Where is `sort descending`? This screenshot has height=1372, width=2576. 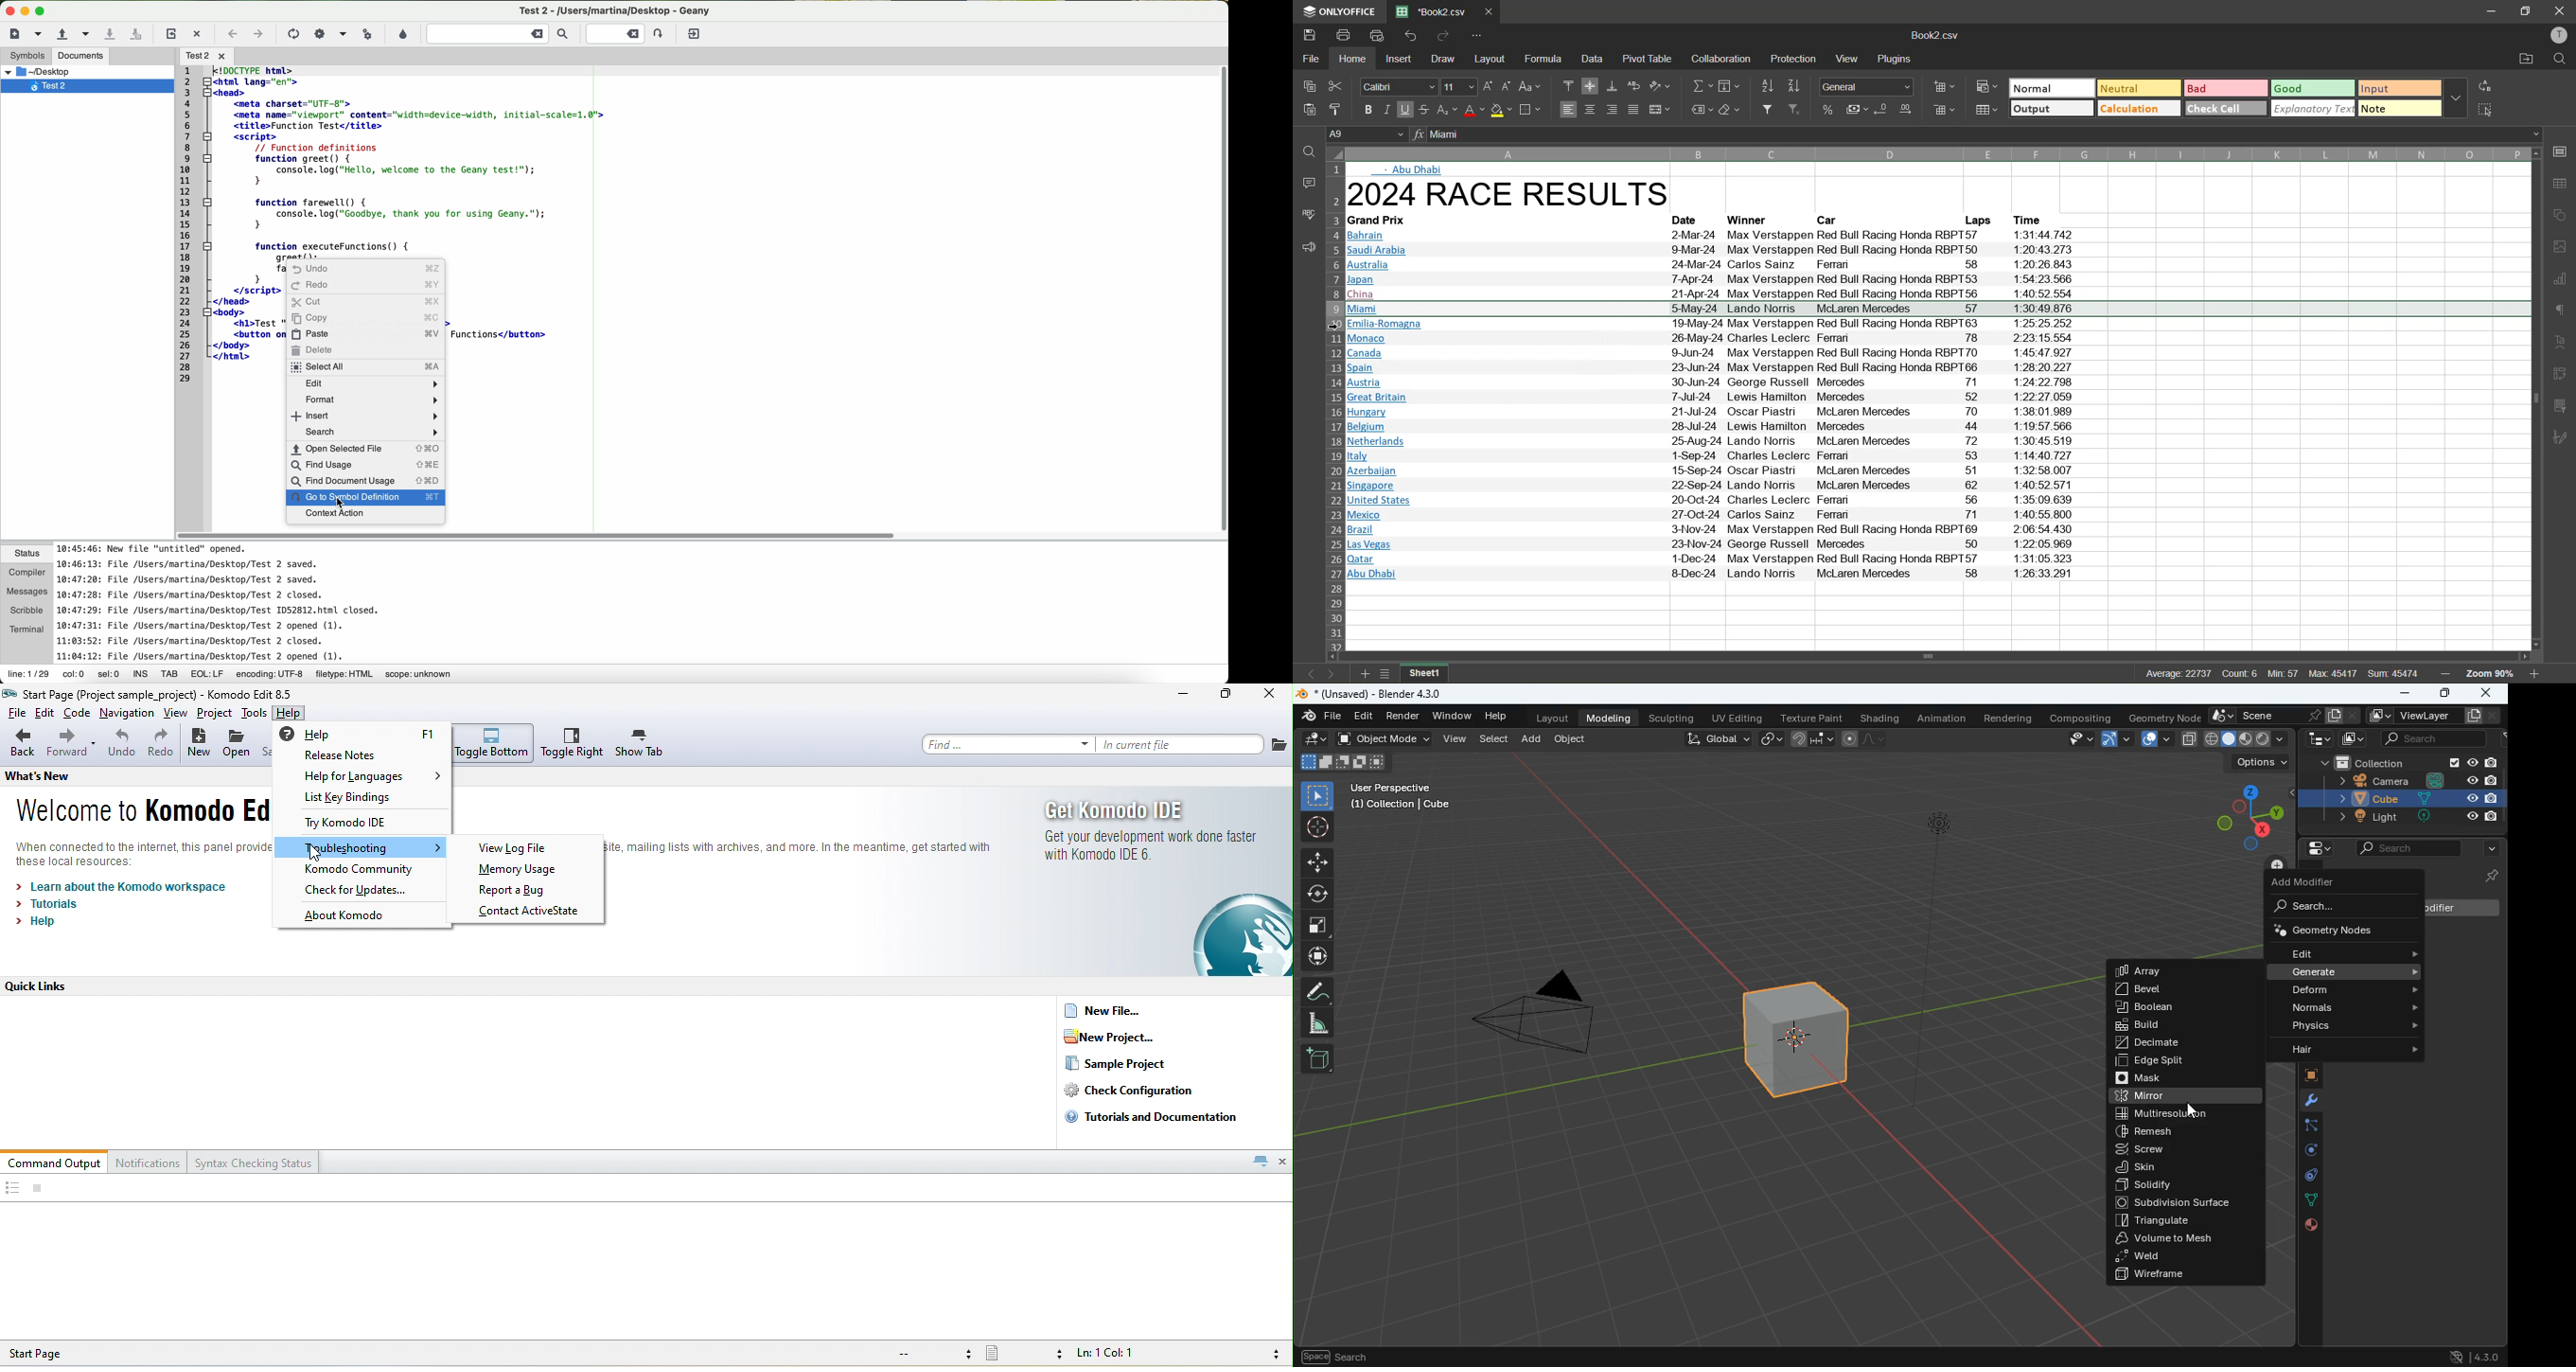 sort descending is located at coordinates (1794, 86).